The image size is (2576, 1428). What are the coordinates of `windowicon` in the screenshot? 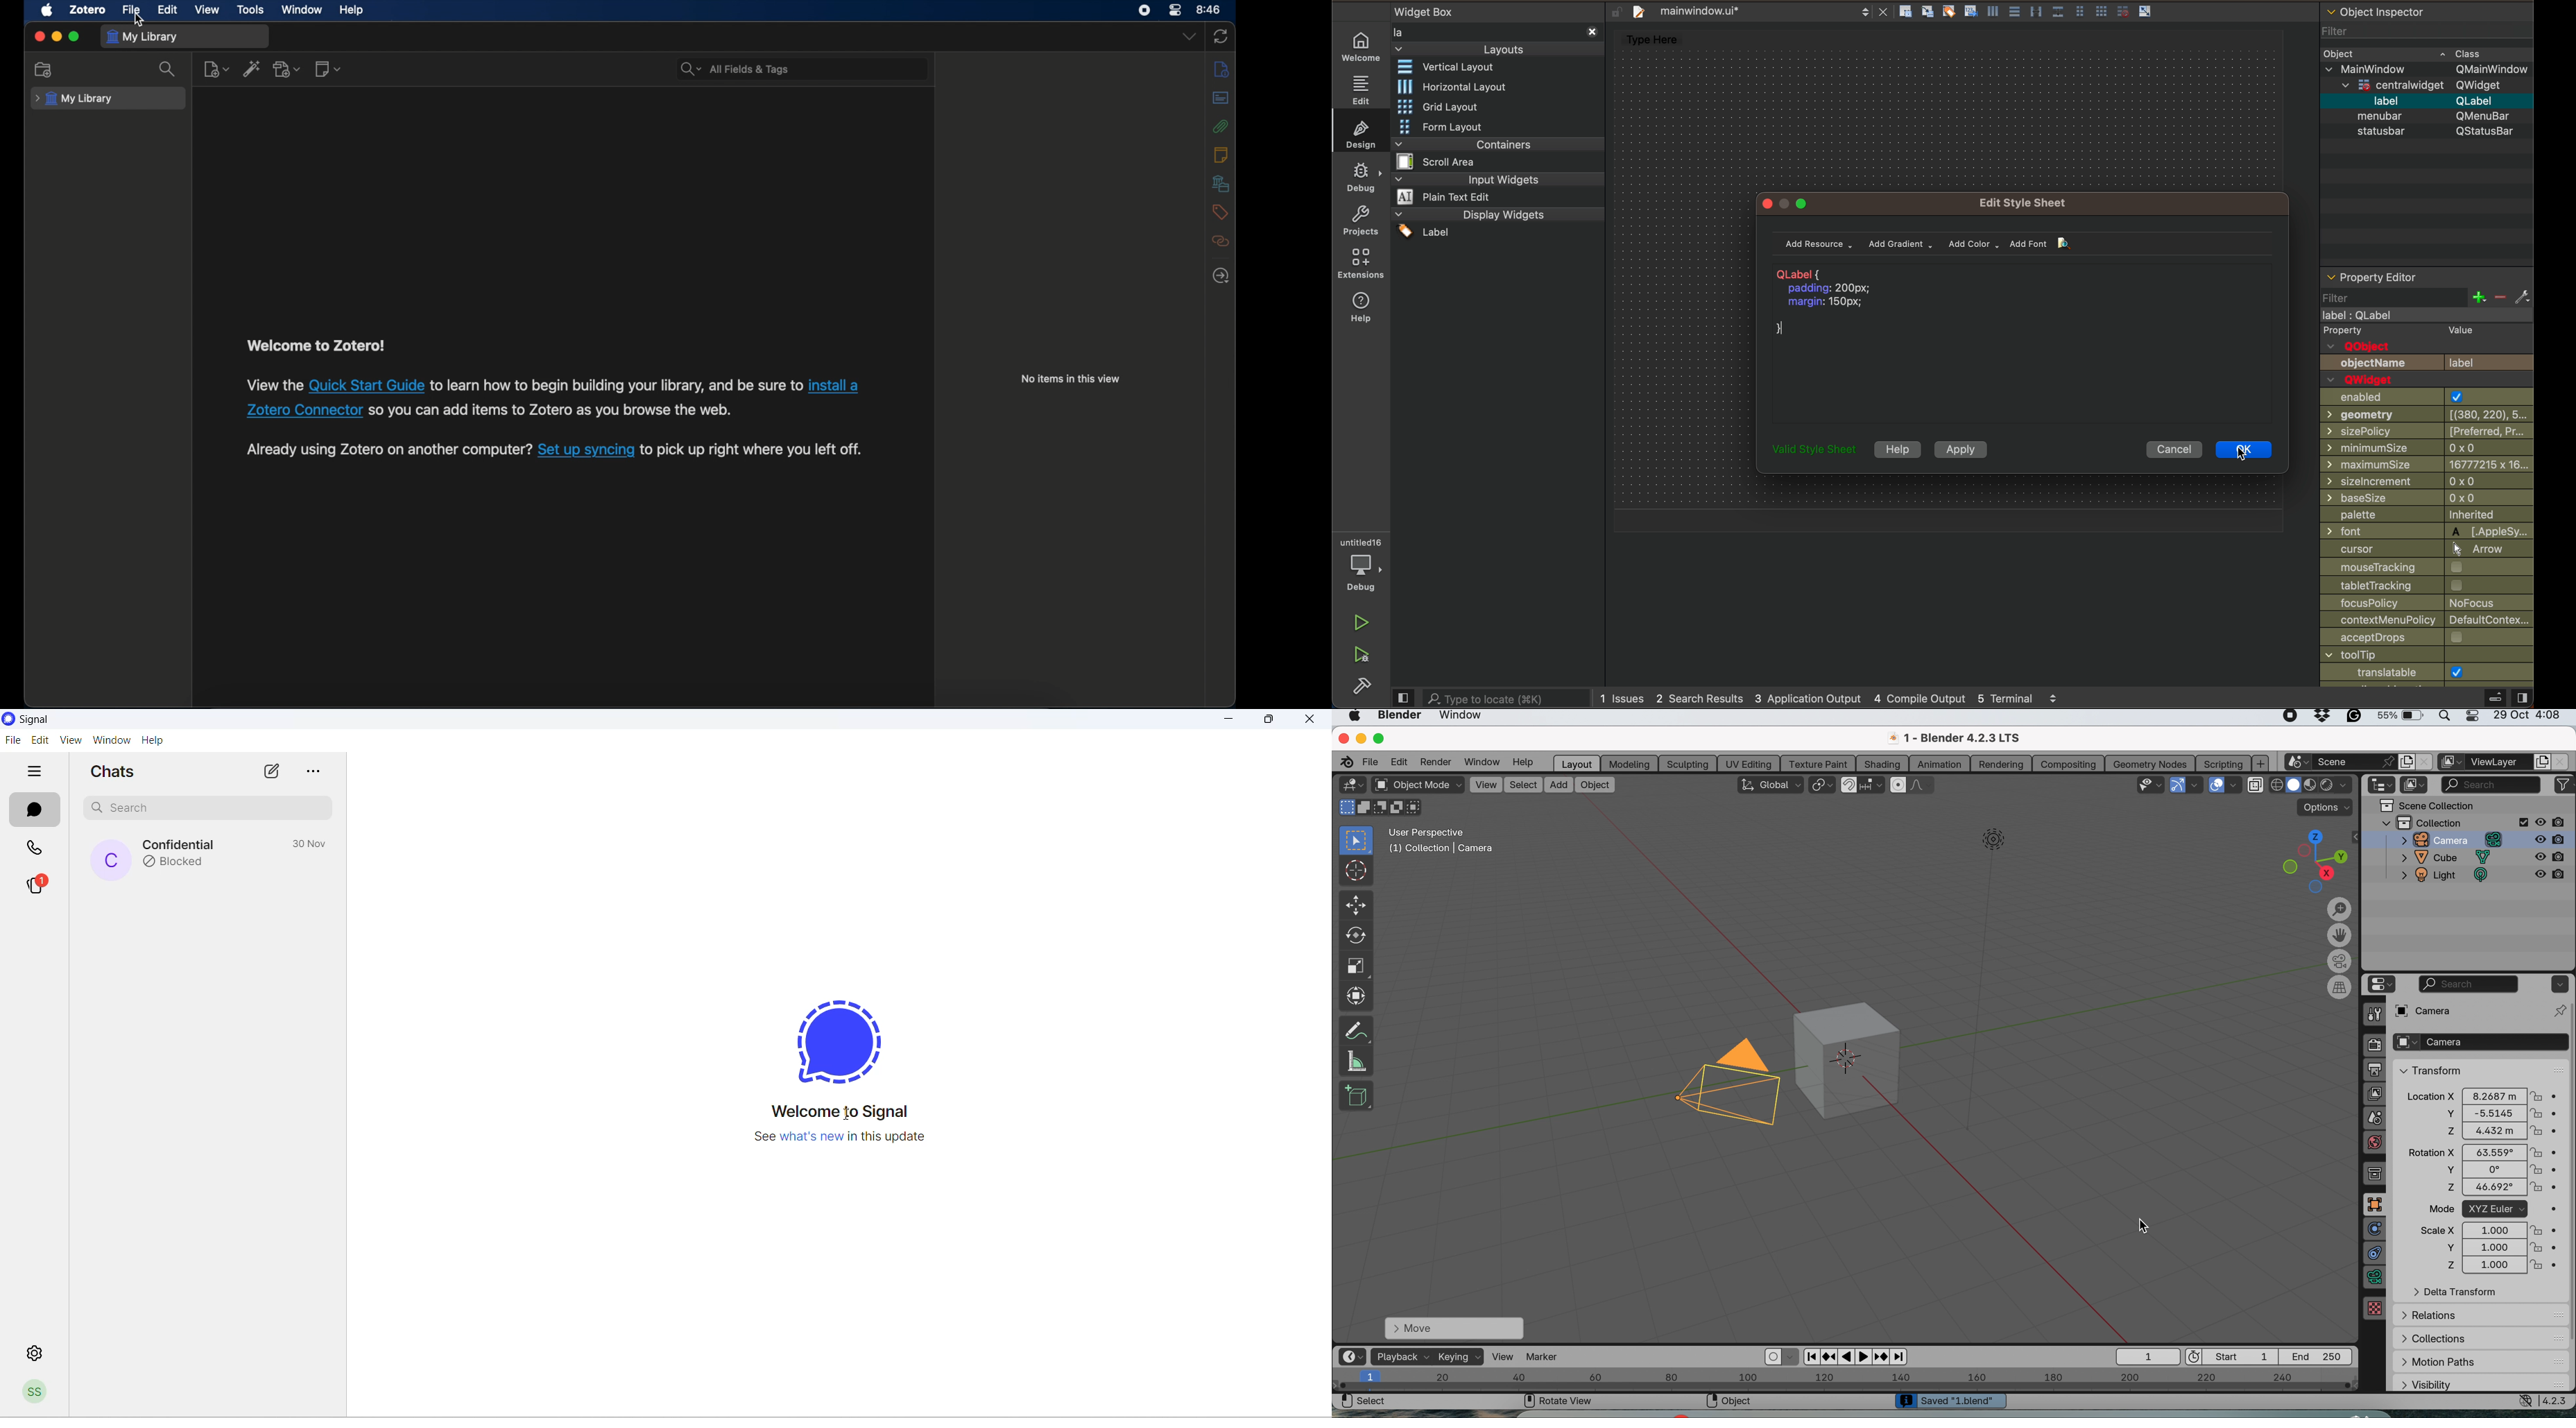 It's located at (2373, 673).